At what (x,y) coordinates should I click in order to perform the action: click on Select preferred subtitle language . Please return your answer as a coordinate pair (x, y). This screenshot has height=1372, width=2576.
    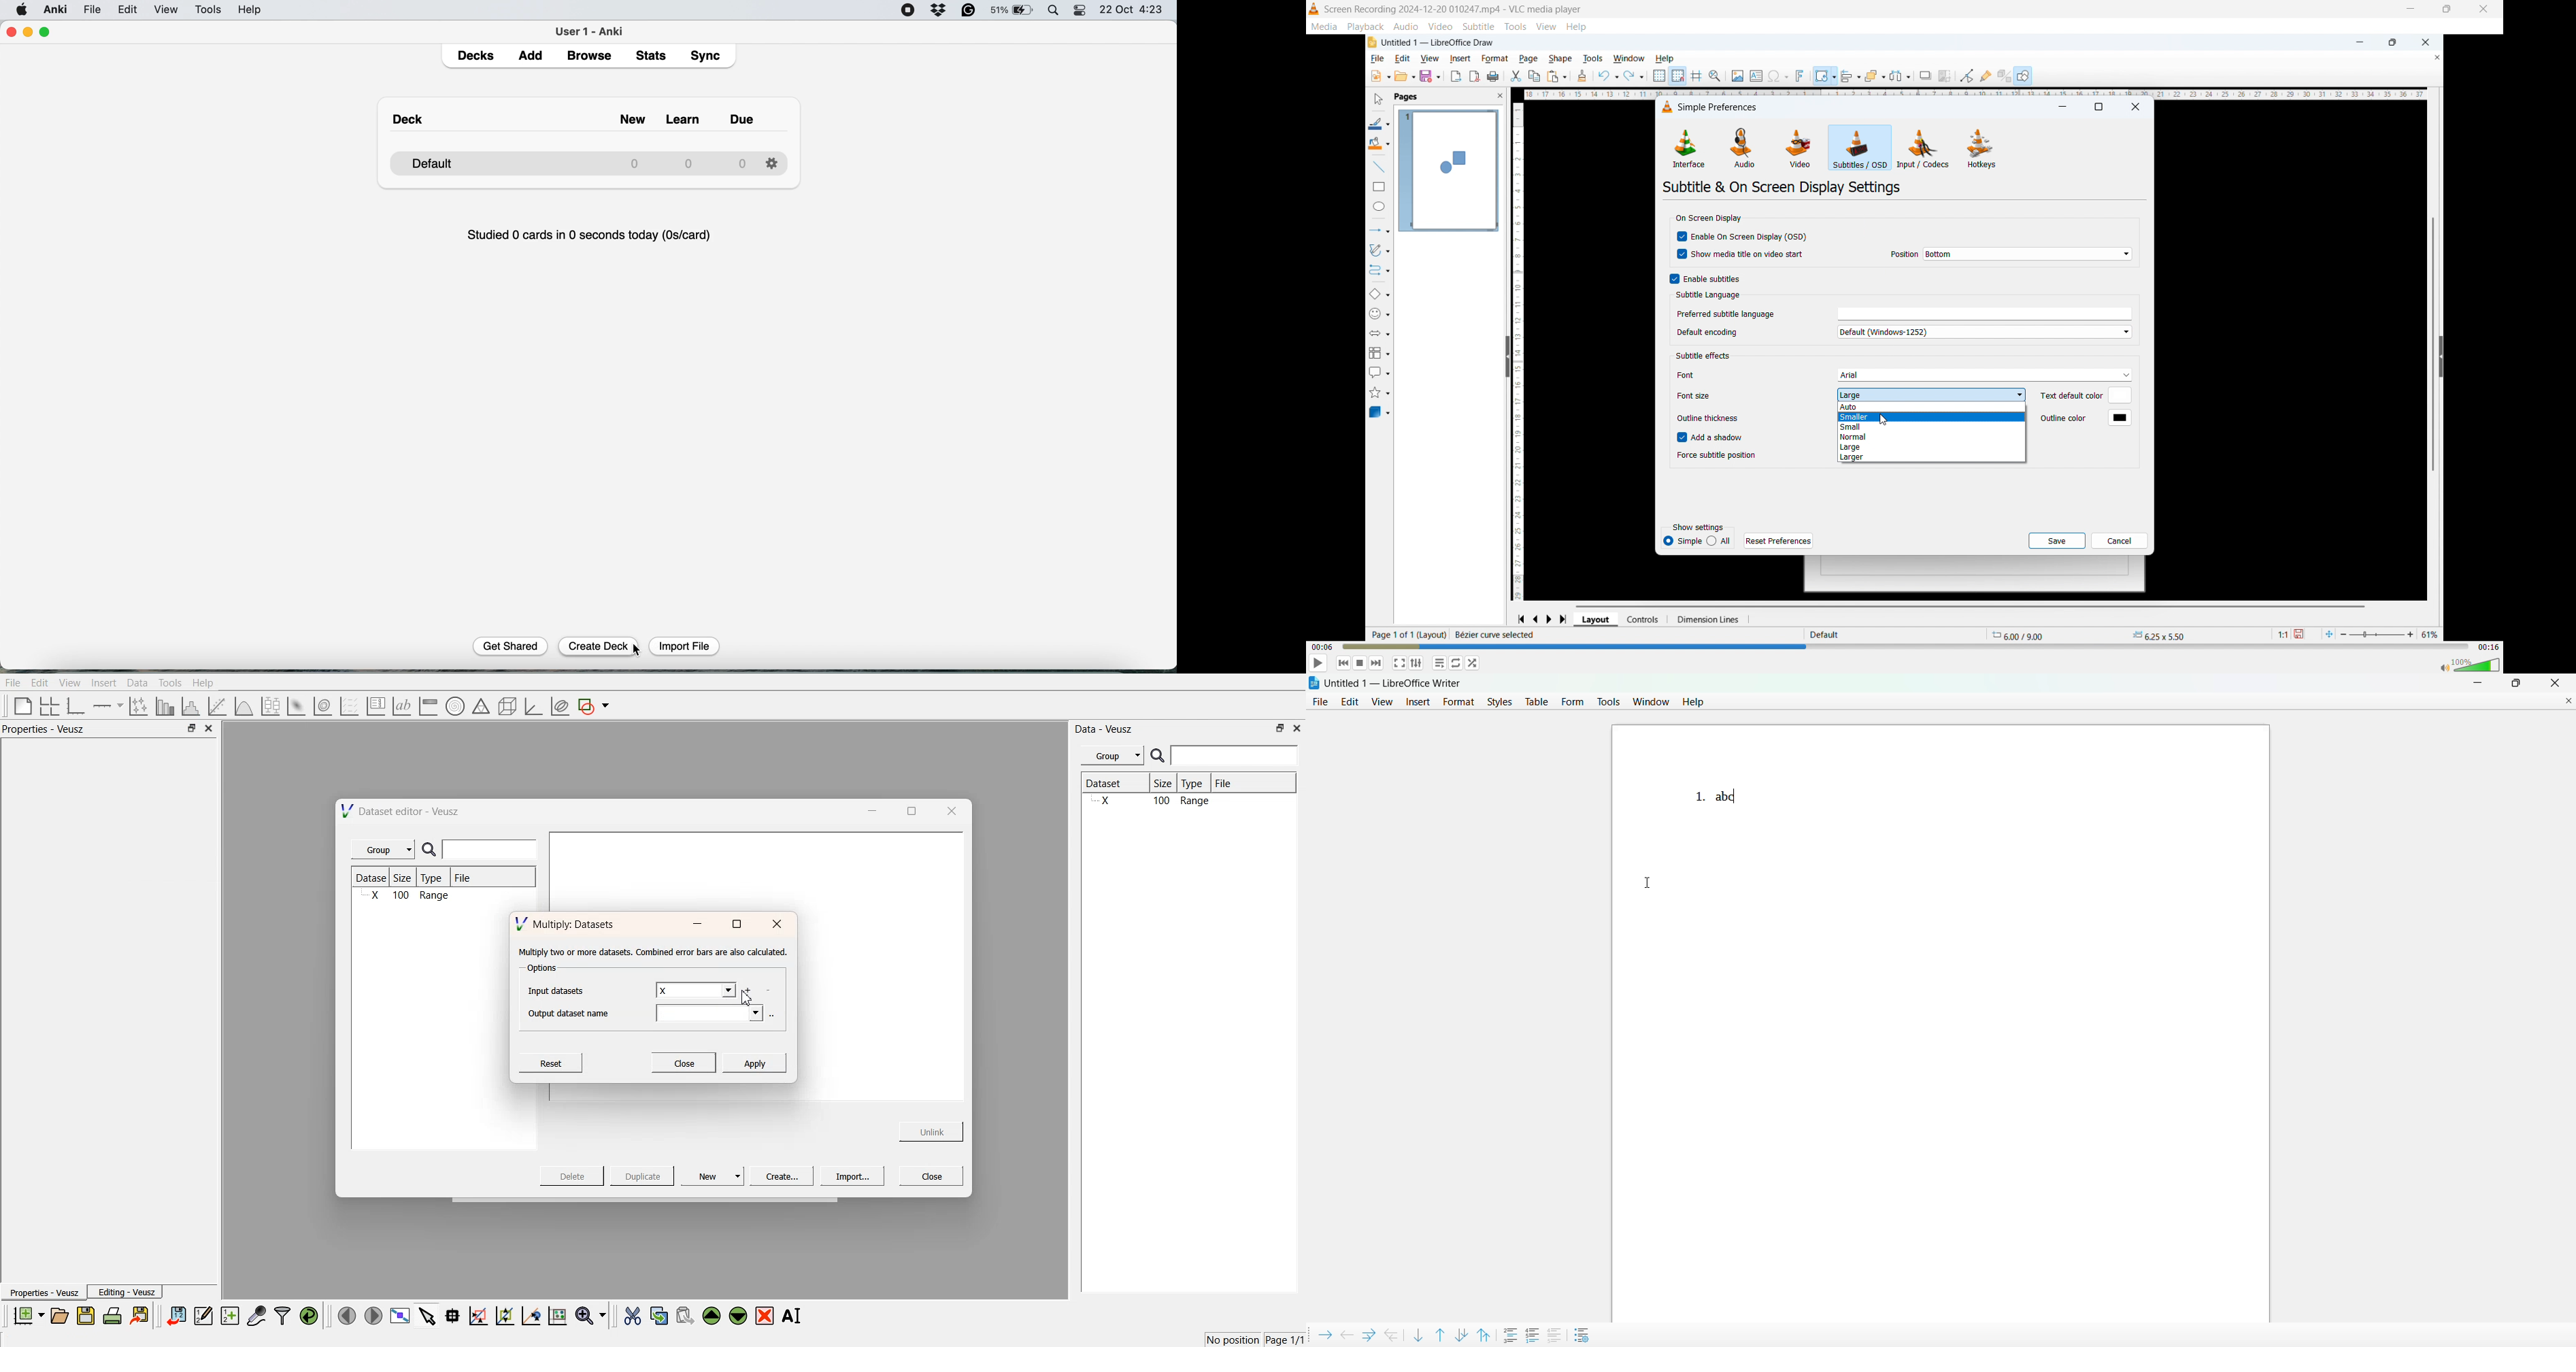
    Looking at the image, I should click on (1984, 313).